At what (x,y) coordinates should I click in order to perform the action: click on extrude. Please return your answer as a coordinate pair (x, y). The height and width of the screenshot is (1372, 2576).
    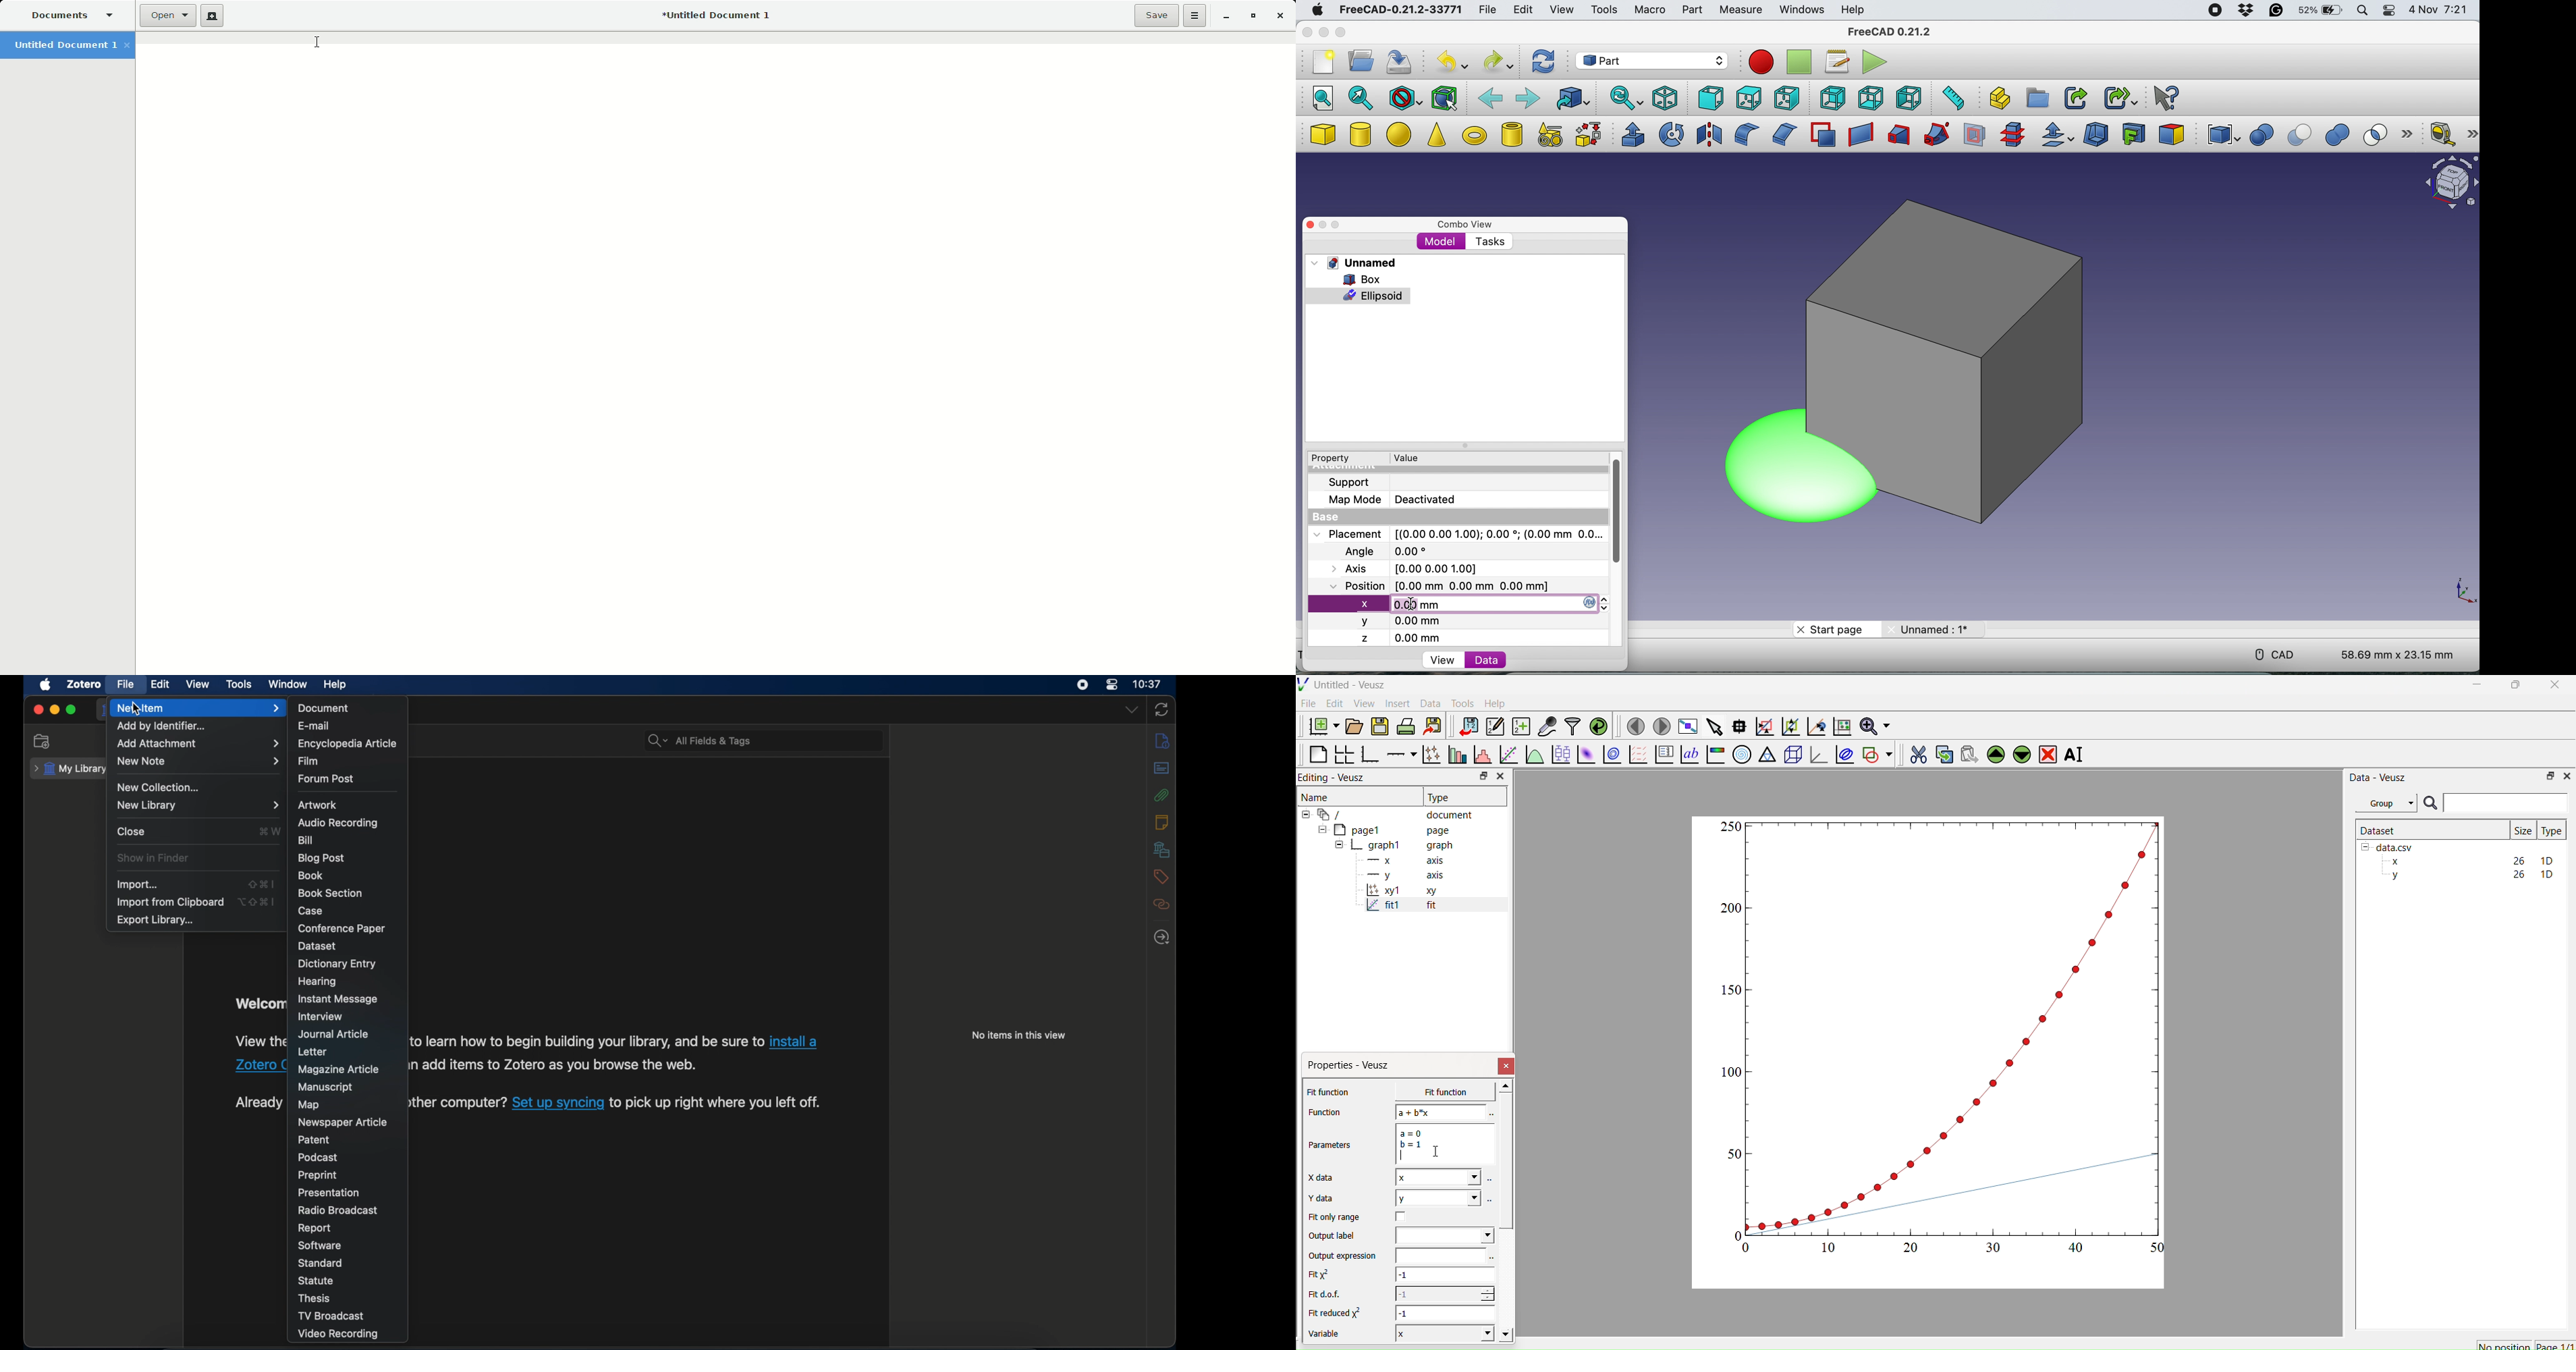
    Looking at the image, I should click on (1630, 134).